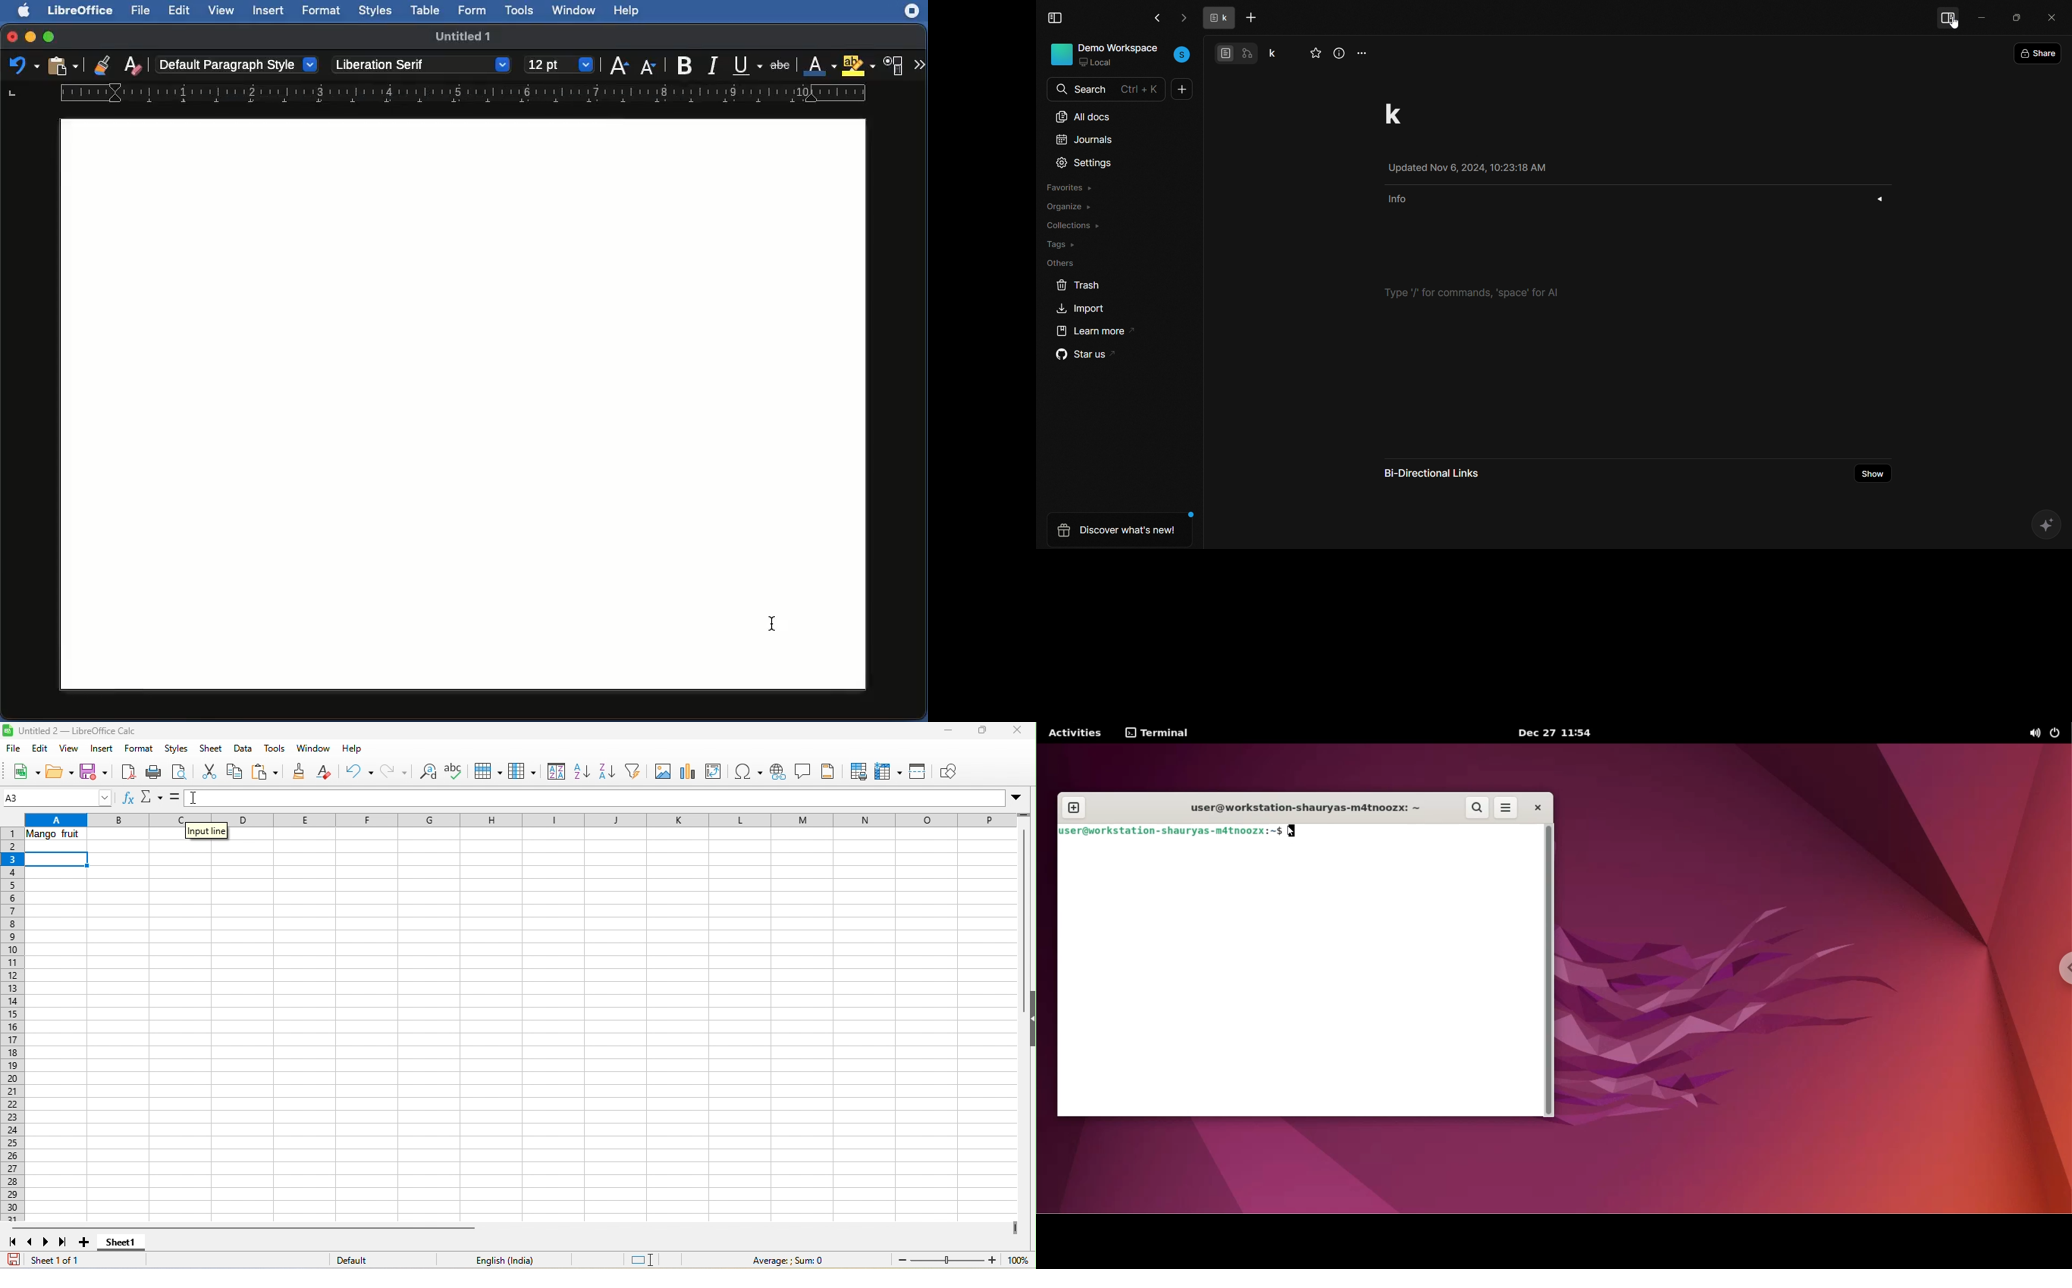 This screenshot has width=2072, height=1288. I want to click on tools, so click(276, 749).